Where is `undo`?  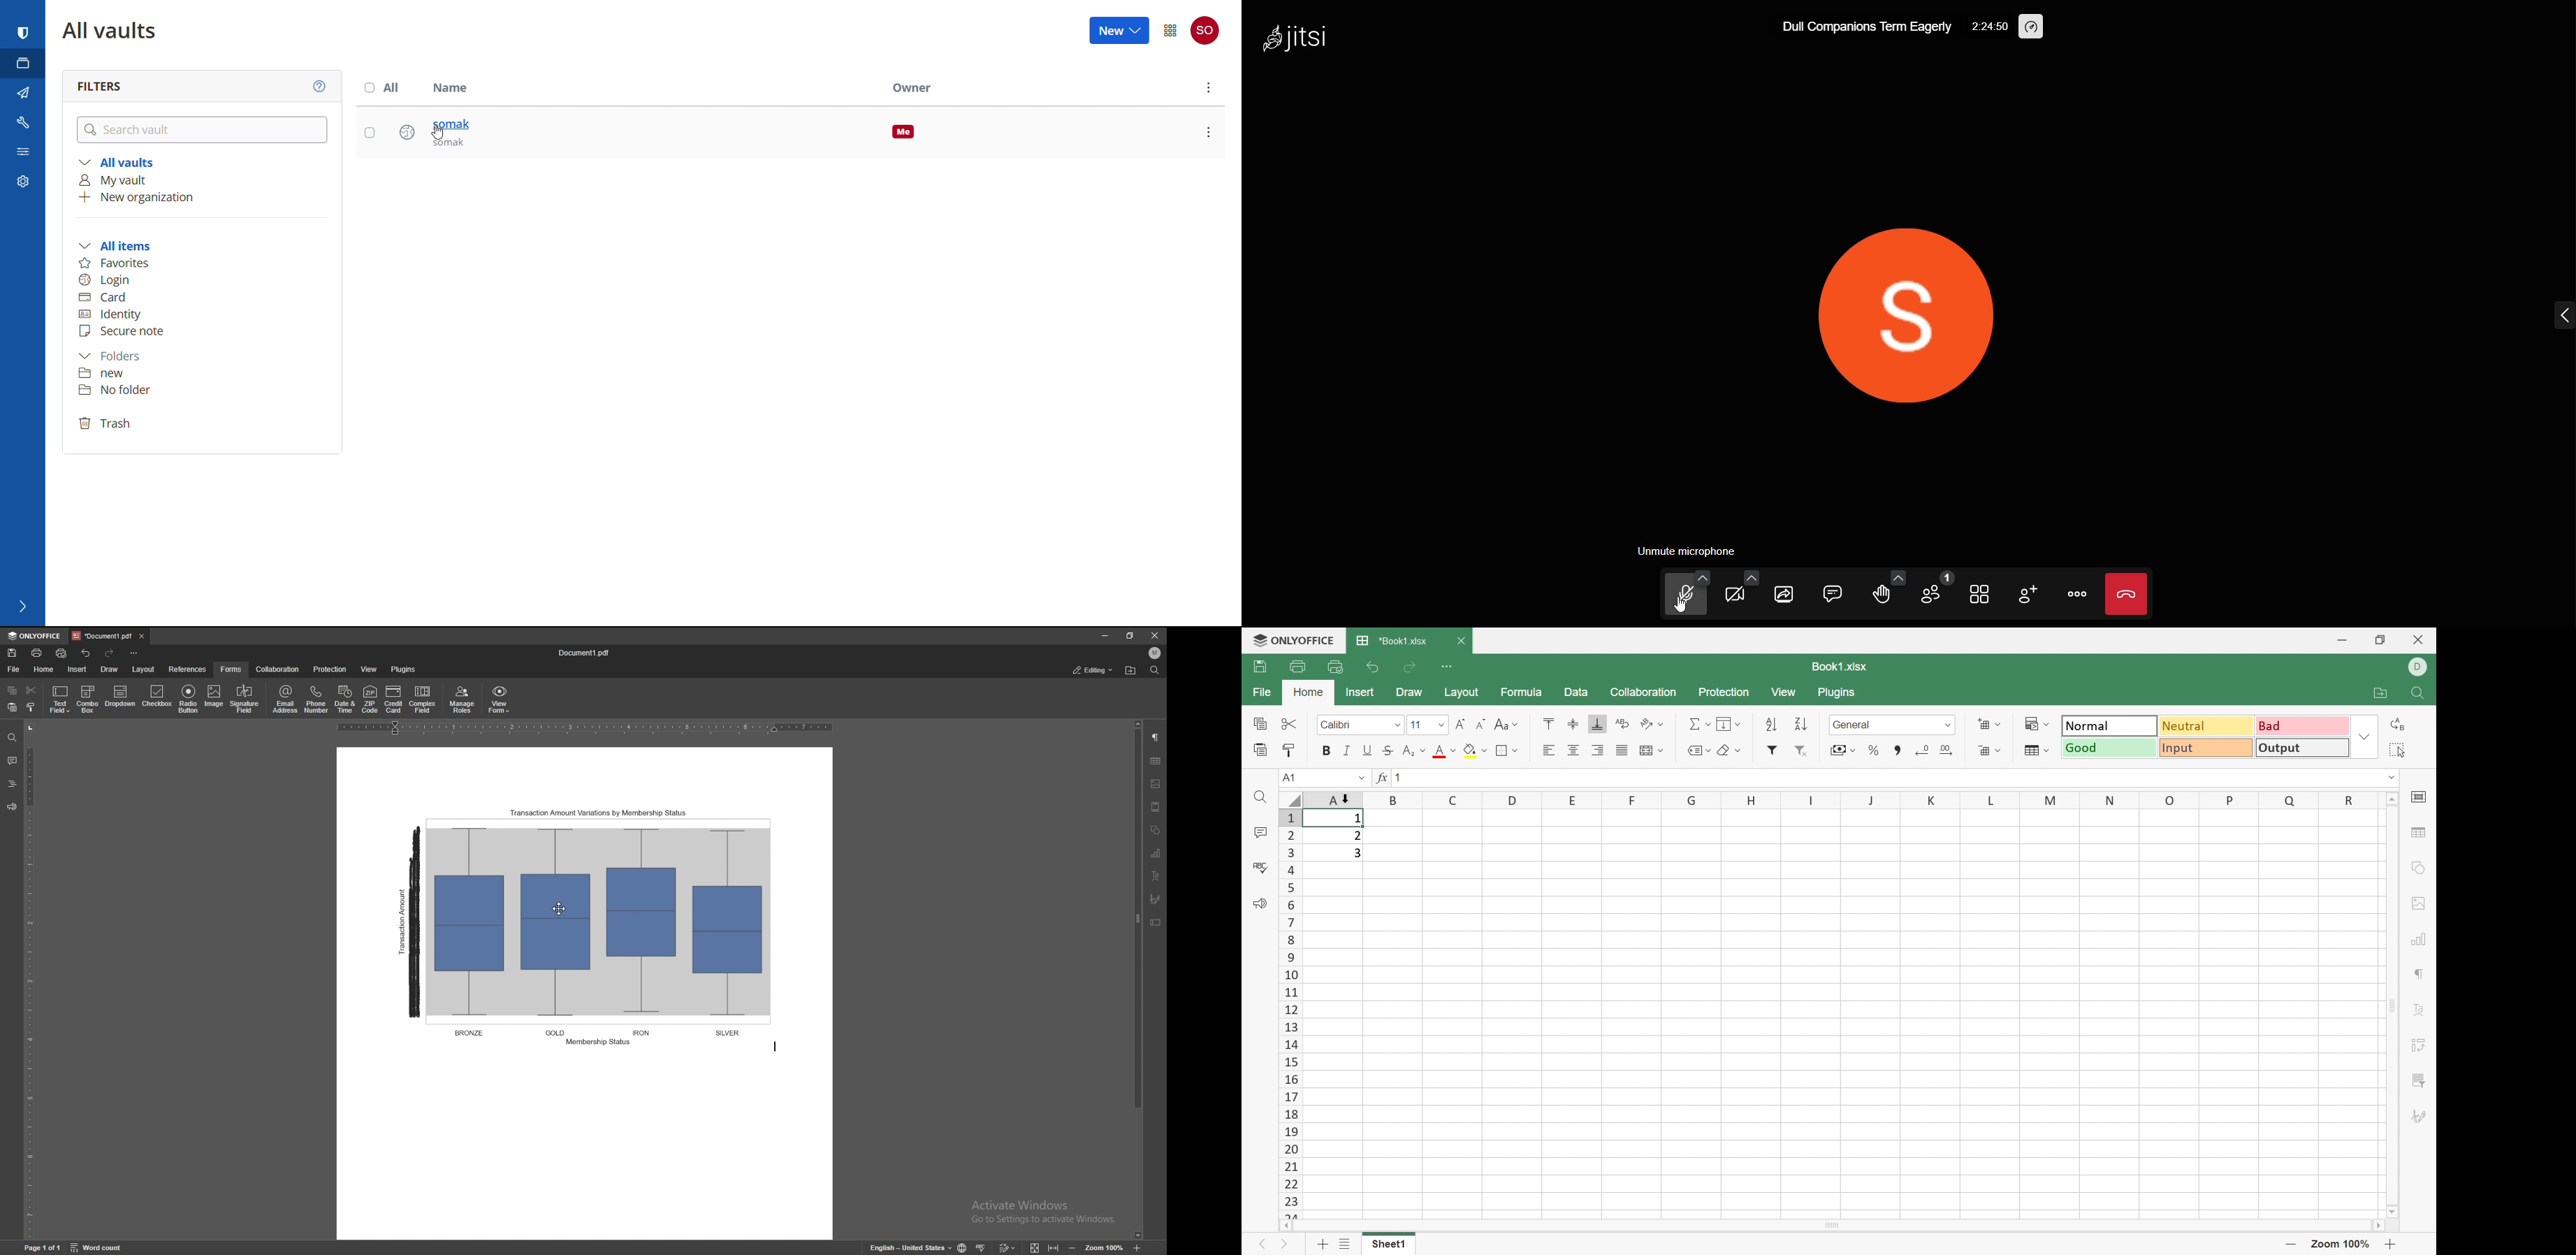
undo is located at coordinates (86, 654).